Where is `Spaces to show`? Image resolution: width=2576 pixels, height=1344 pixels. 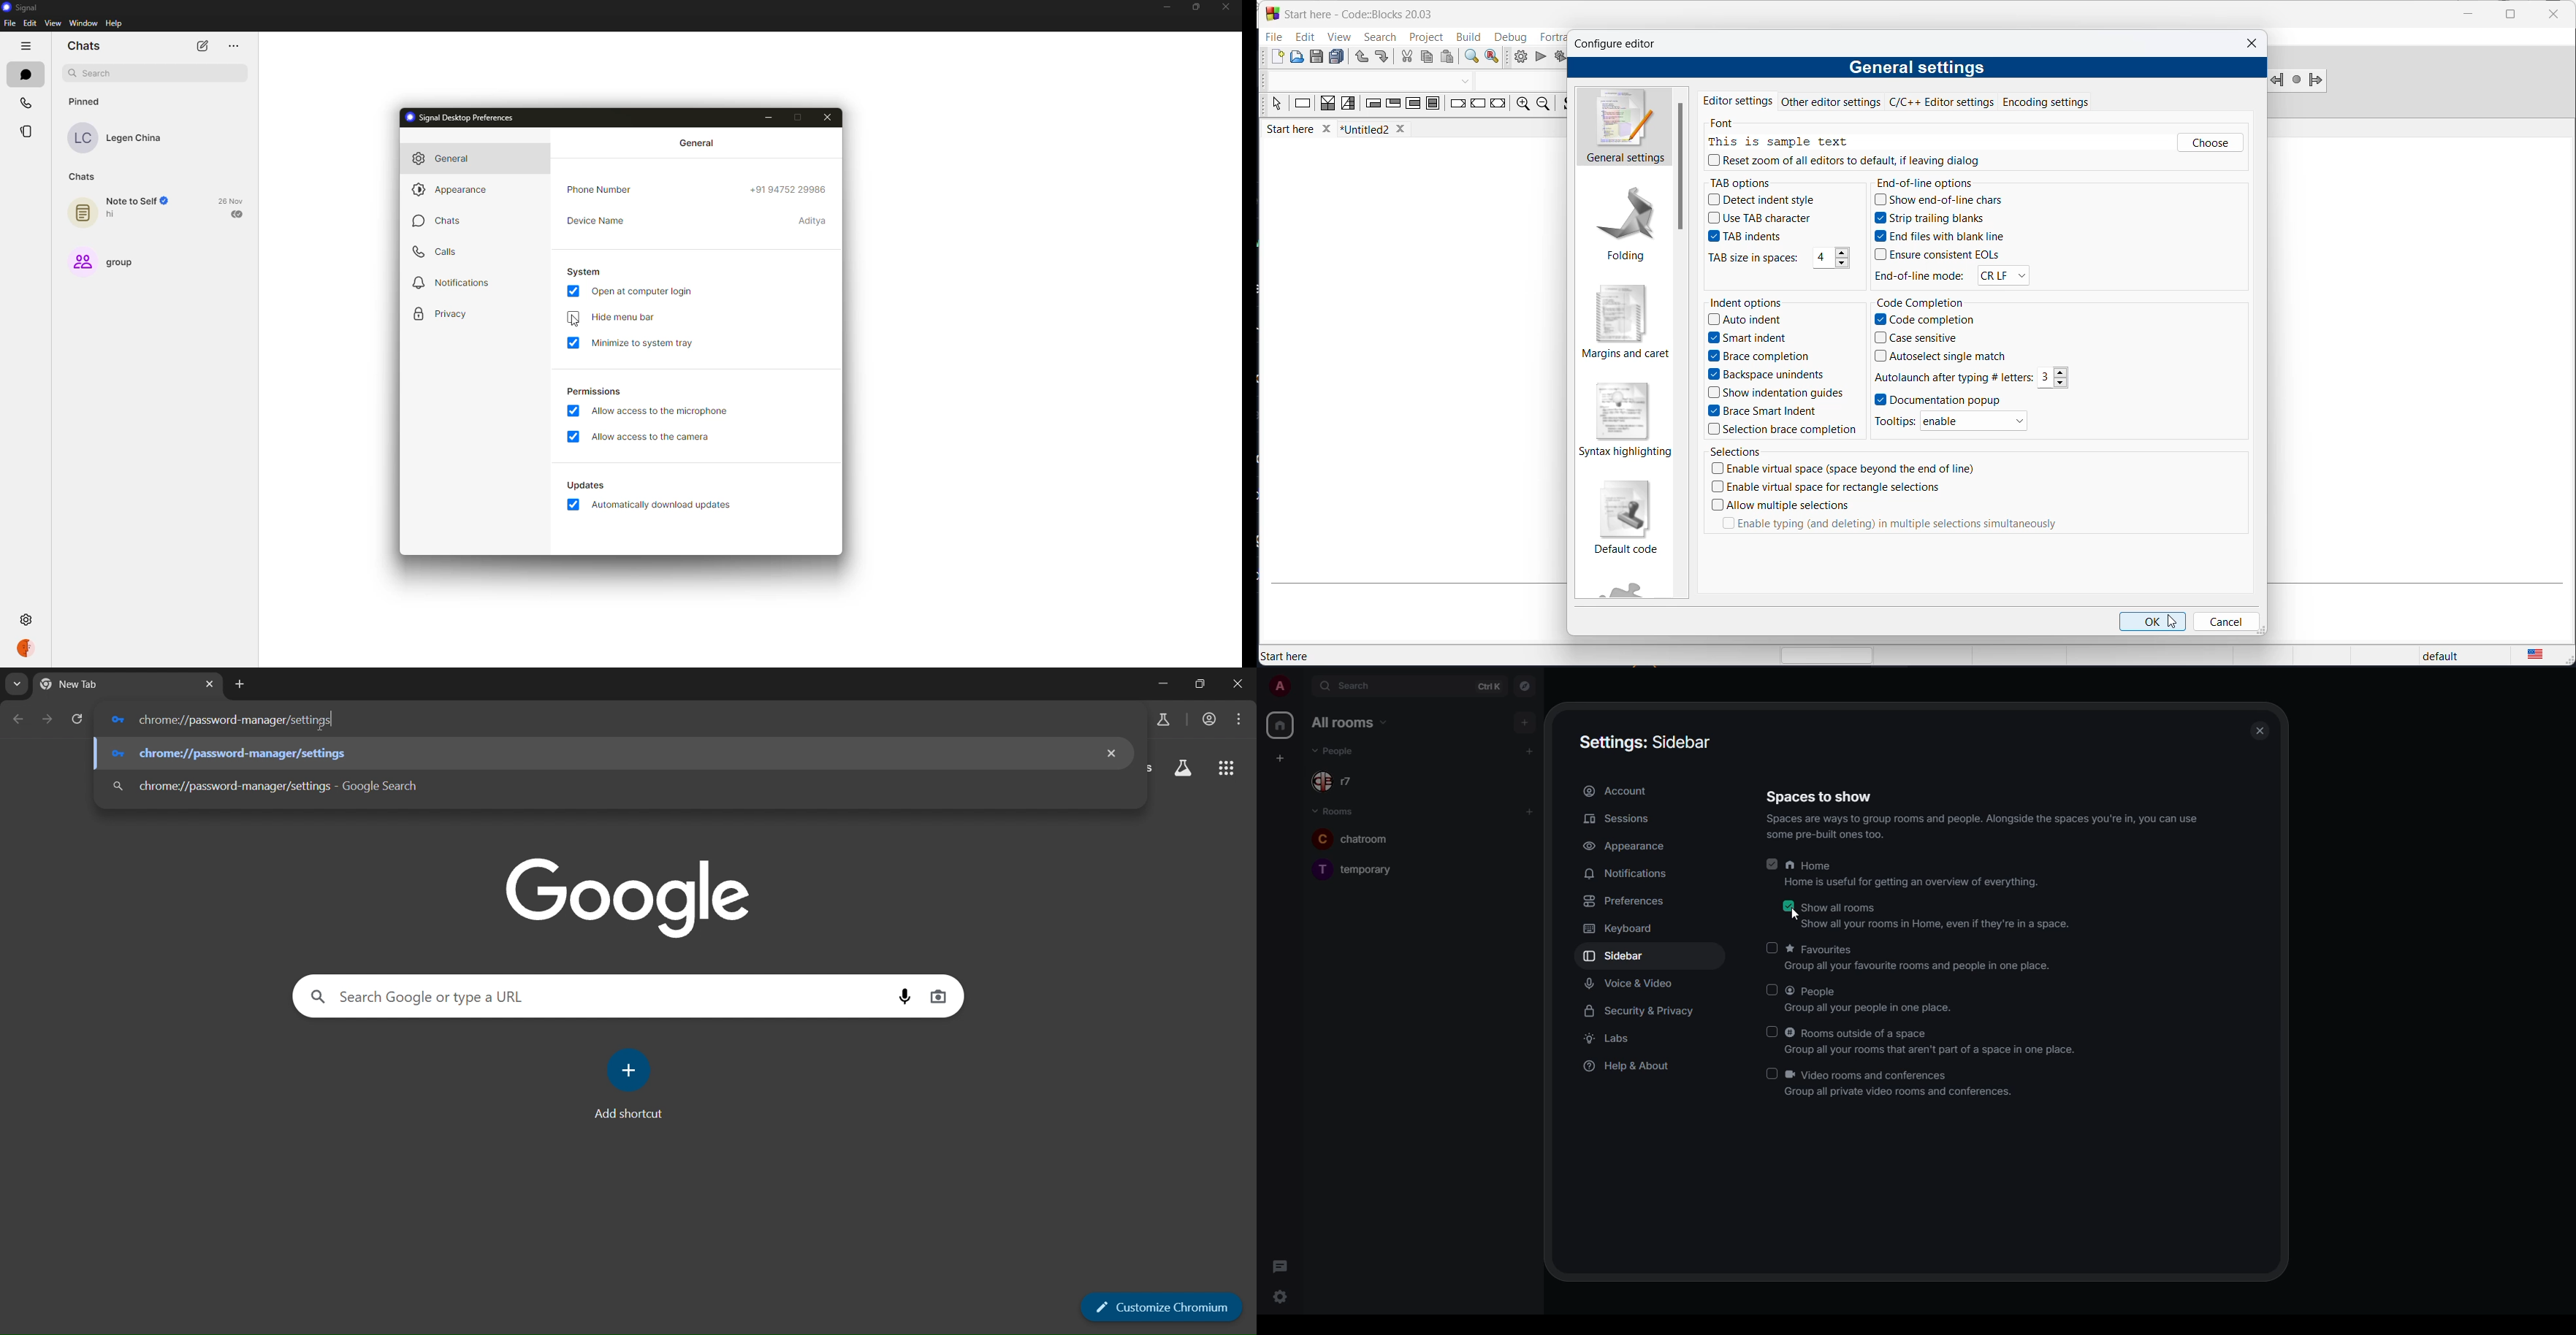
Spaces to show is located at coordinates (1821, 794).